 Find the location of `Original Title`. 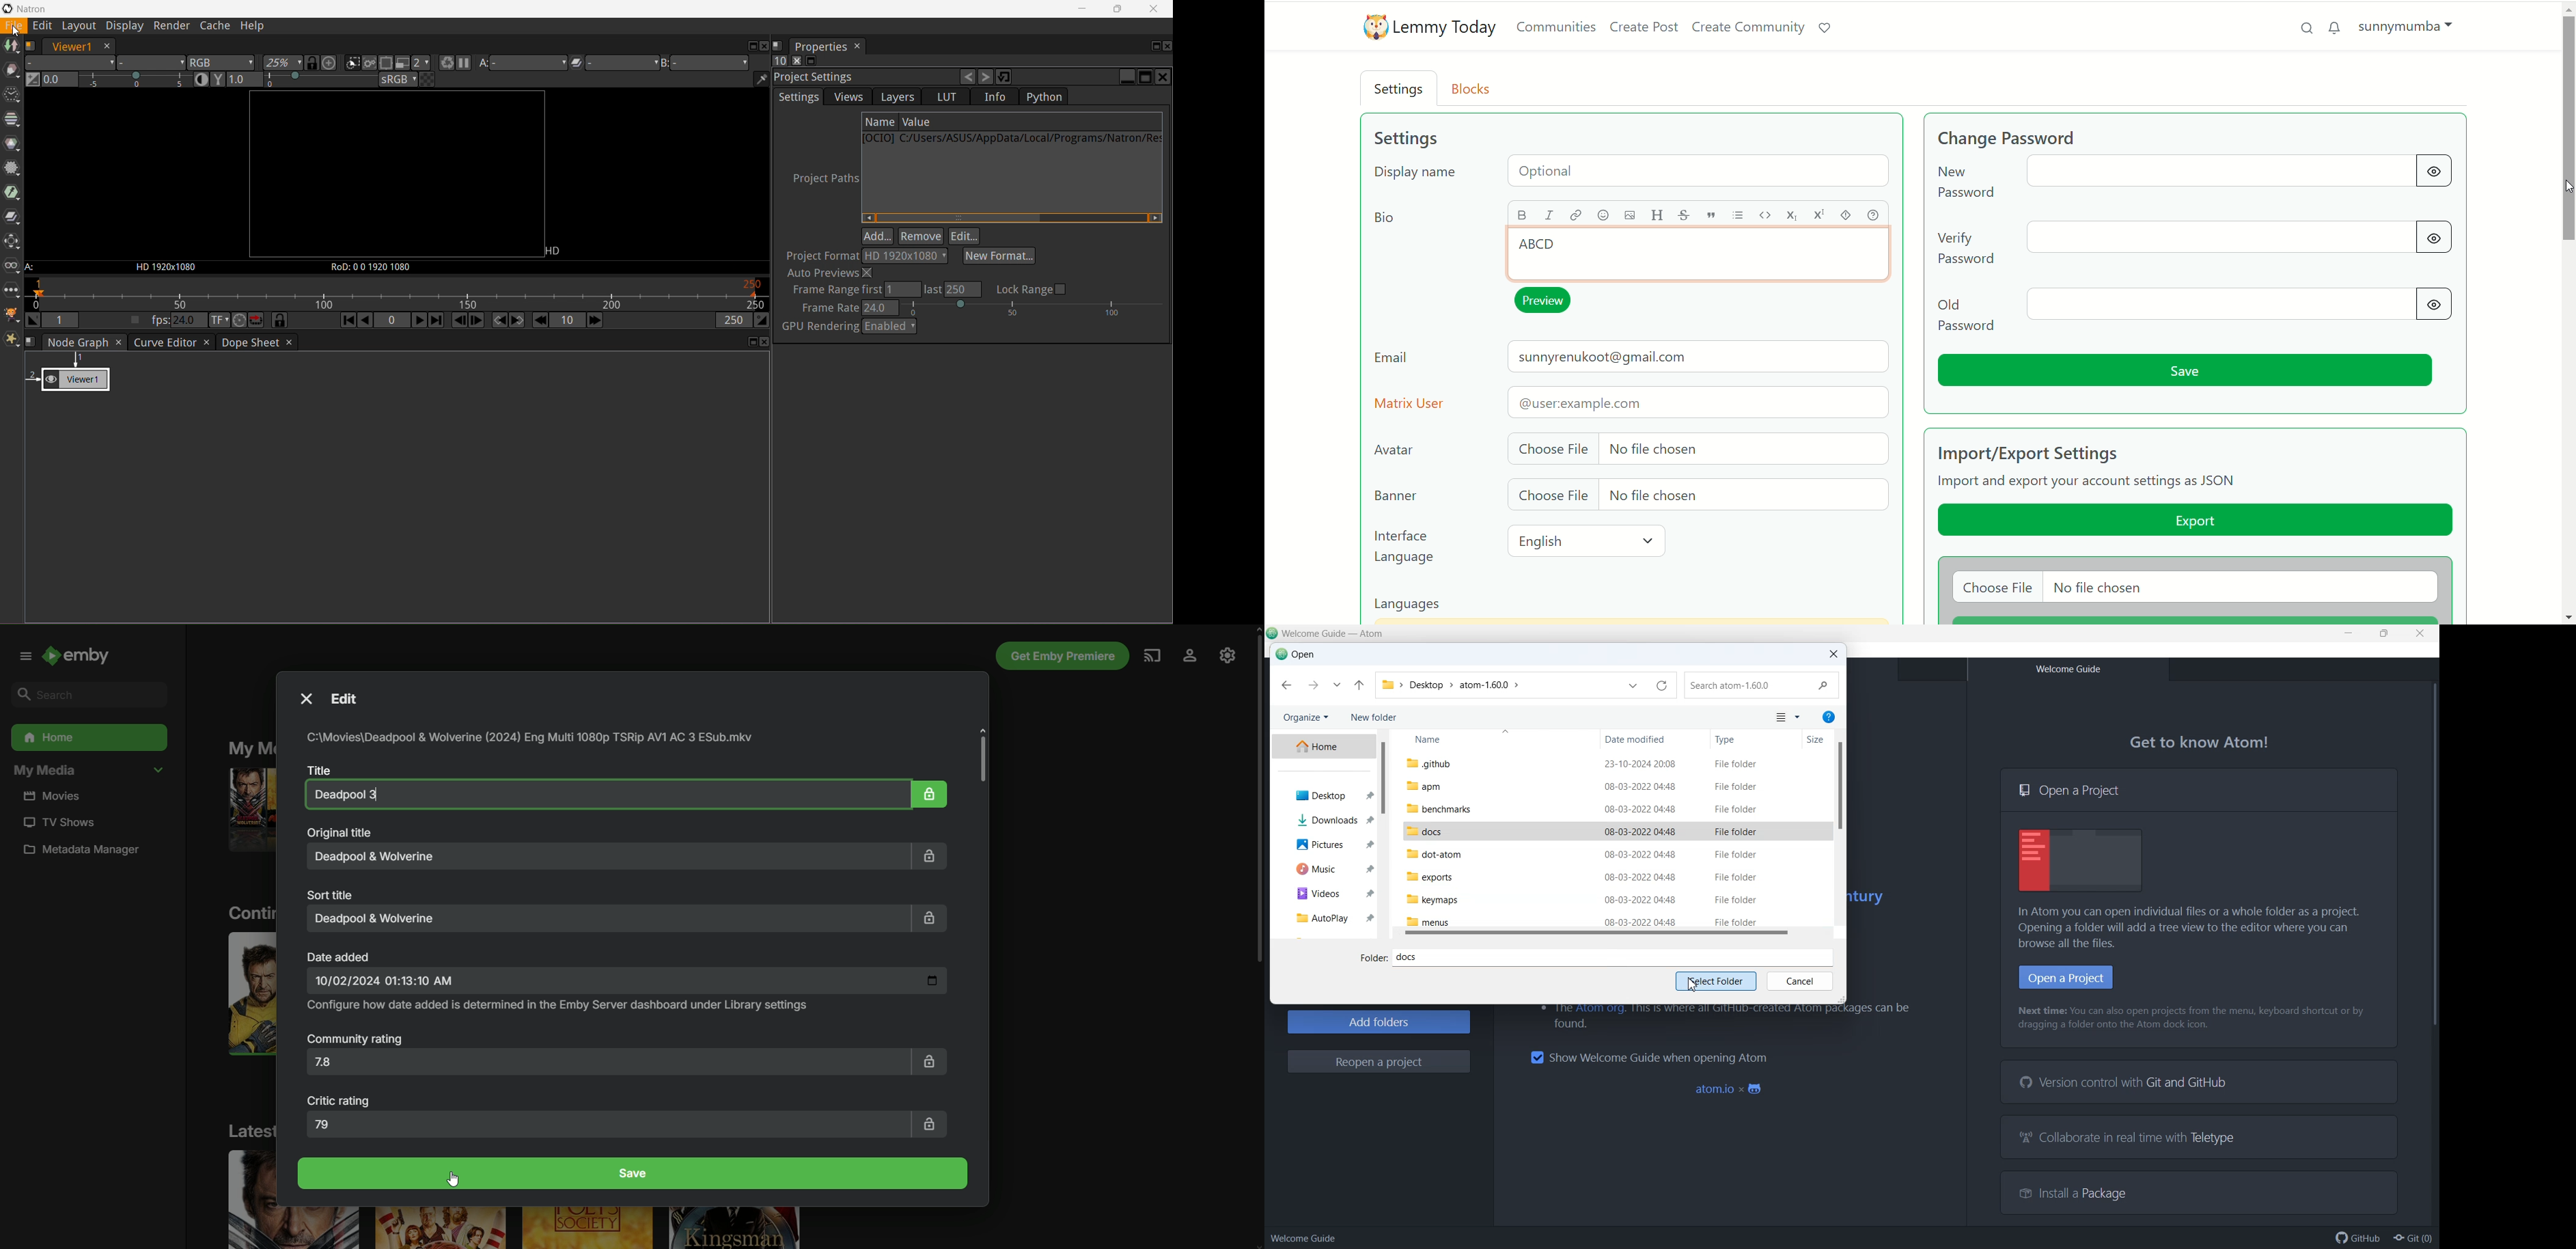

Original Title is located at coordinates (339, 833).